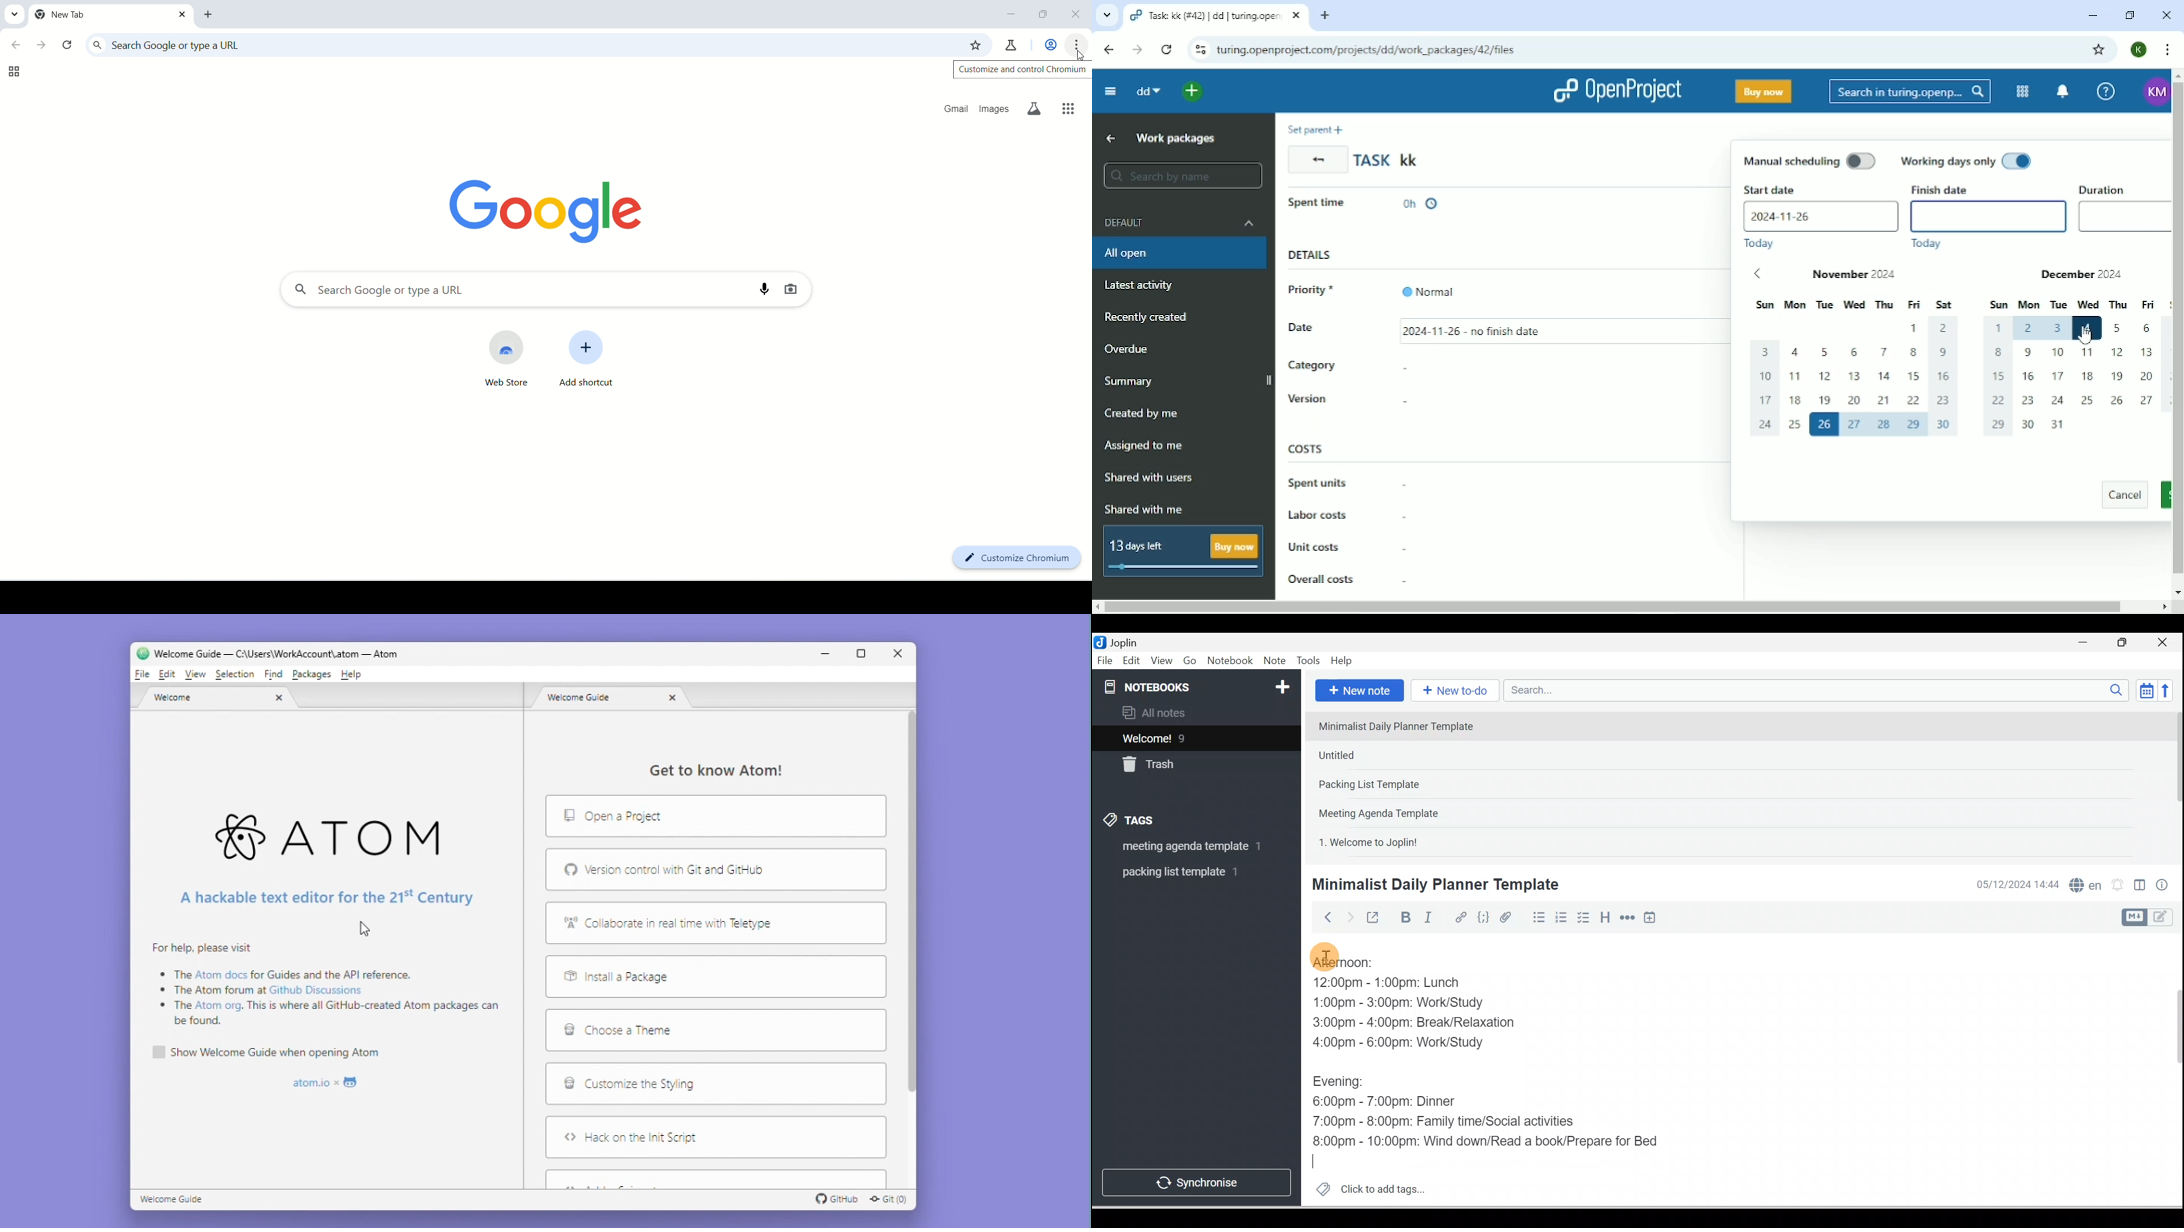  Describe the element at coordinates (1320, 1164) in the screenshot. I see `Cursor` at that location.